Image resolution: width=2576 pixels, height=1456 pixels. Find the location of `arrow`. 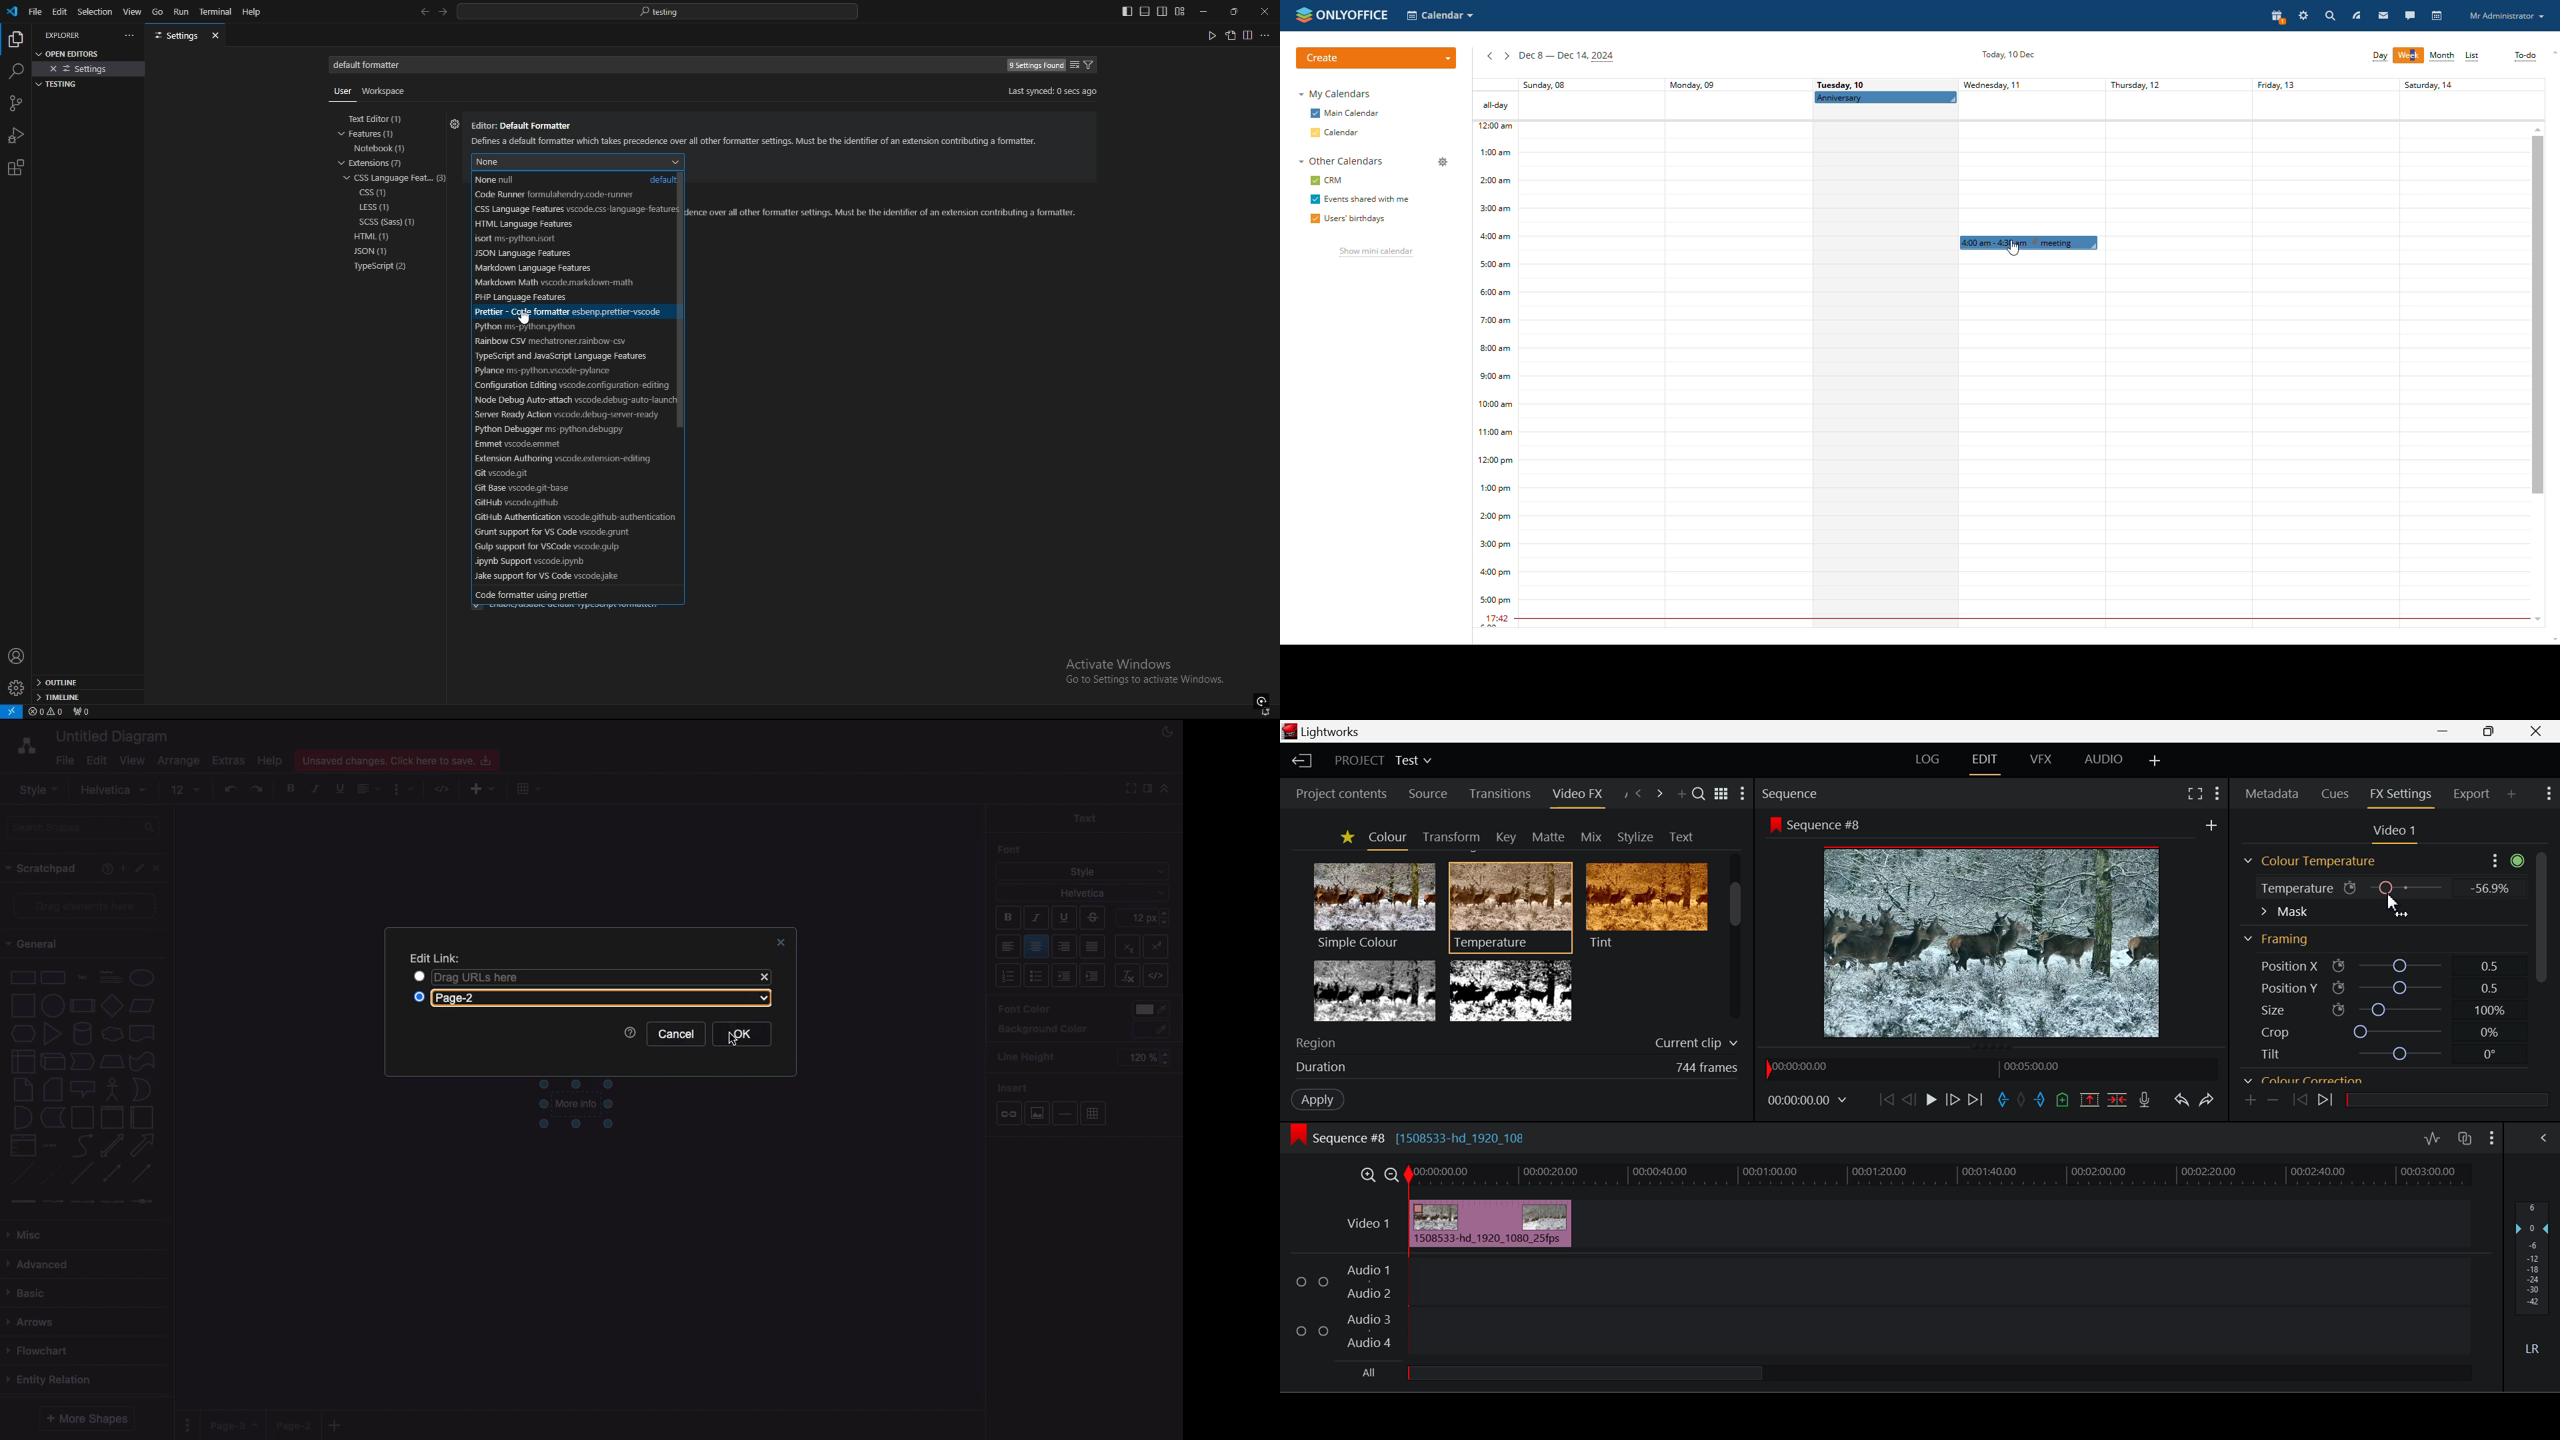

arrow is located at coordinates (143, 1146).